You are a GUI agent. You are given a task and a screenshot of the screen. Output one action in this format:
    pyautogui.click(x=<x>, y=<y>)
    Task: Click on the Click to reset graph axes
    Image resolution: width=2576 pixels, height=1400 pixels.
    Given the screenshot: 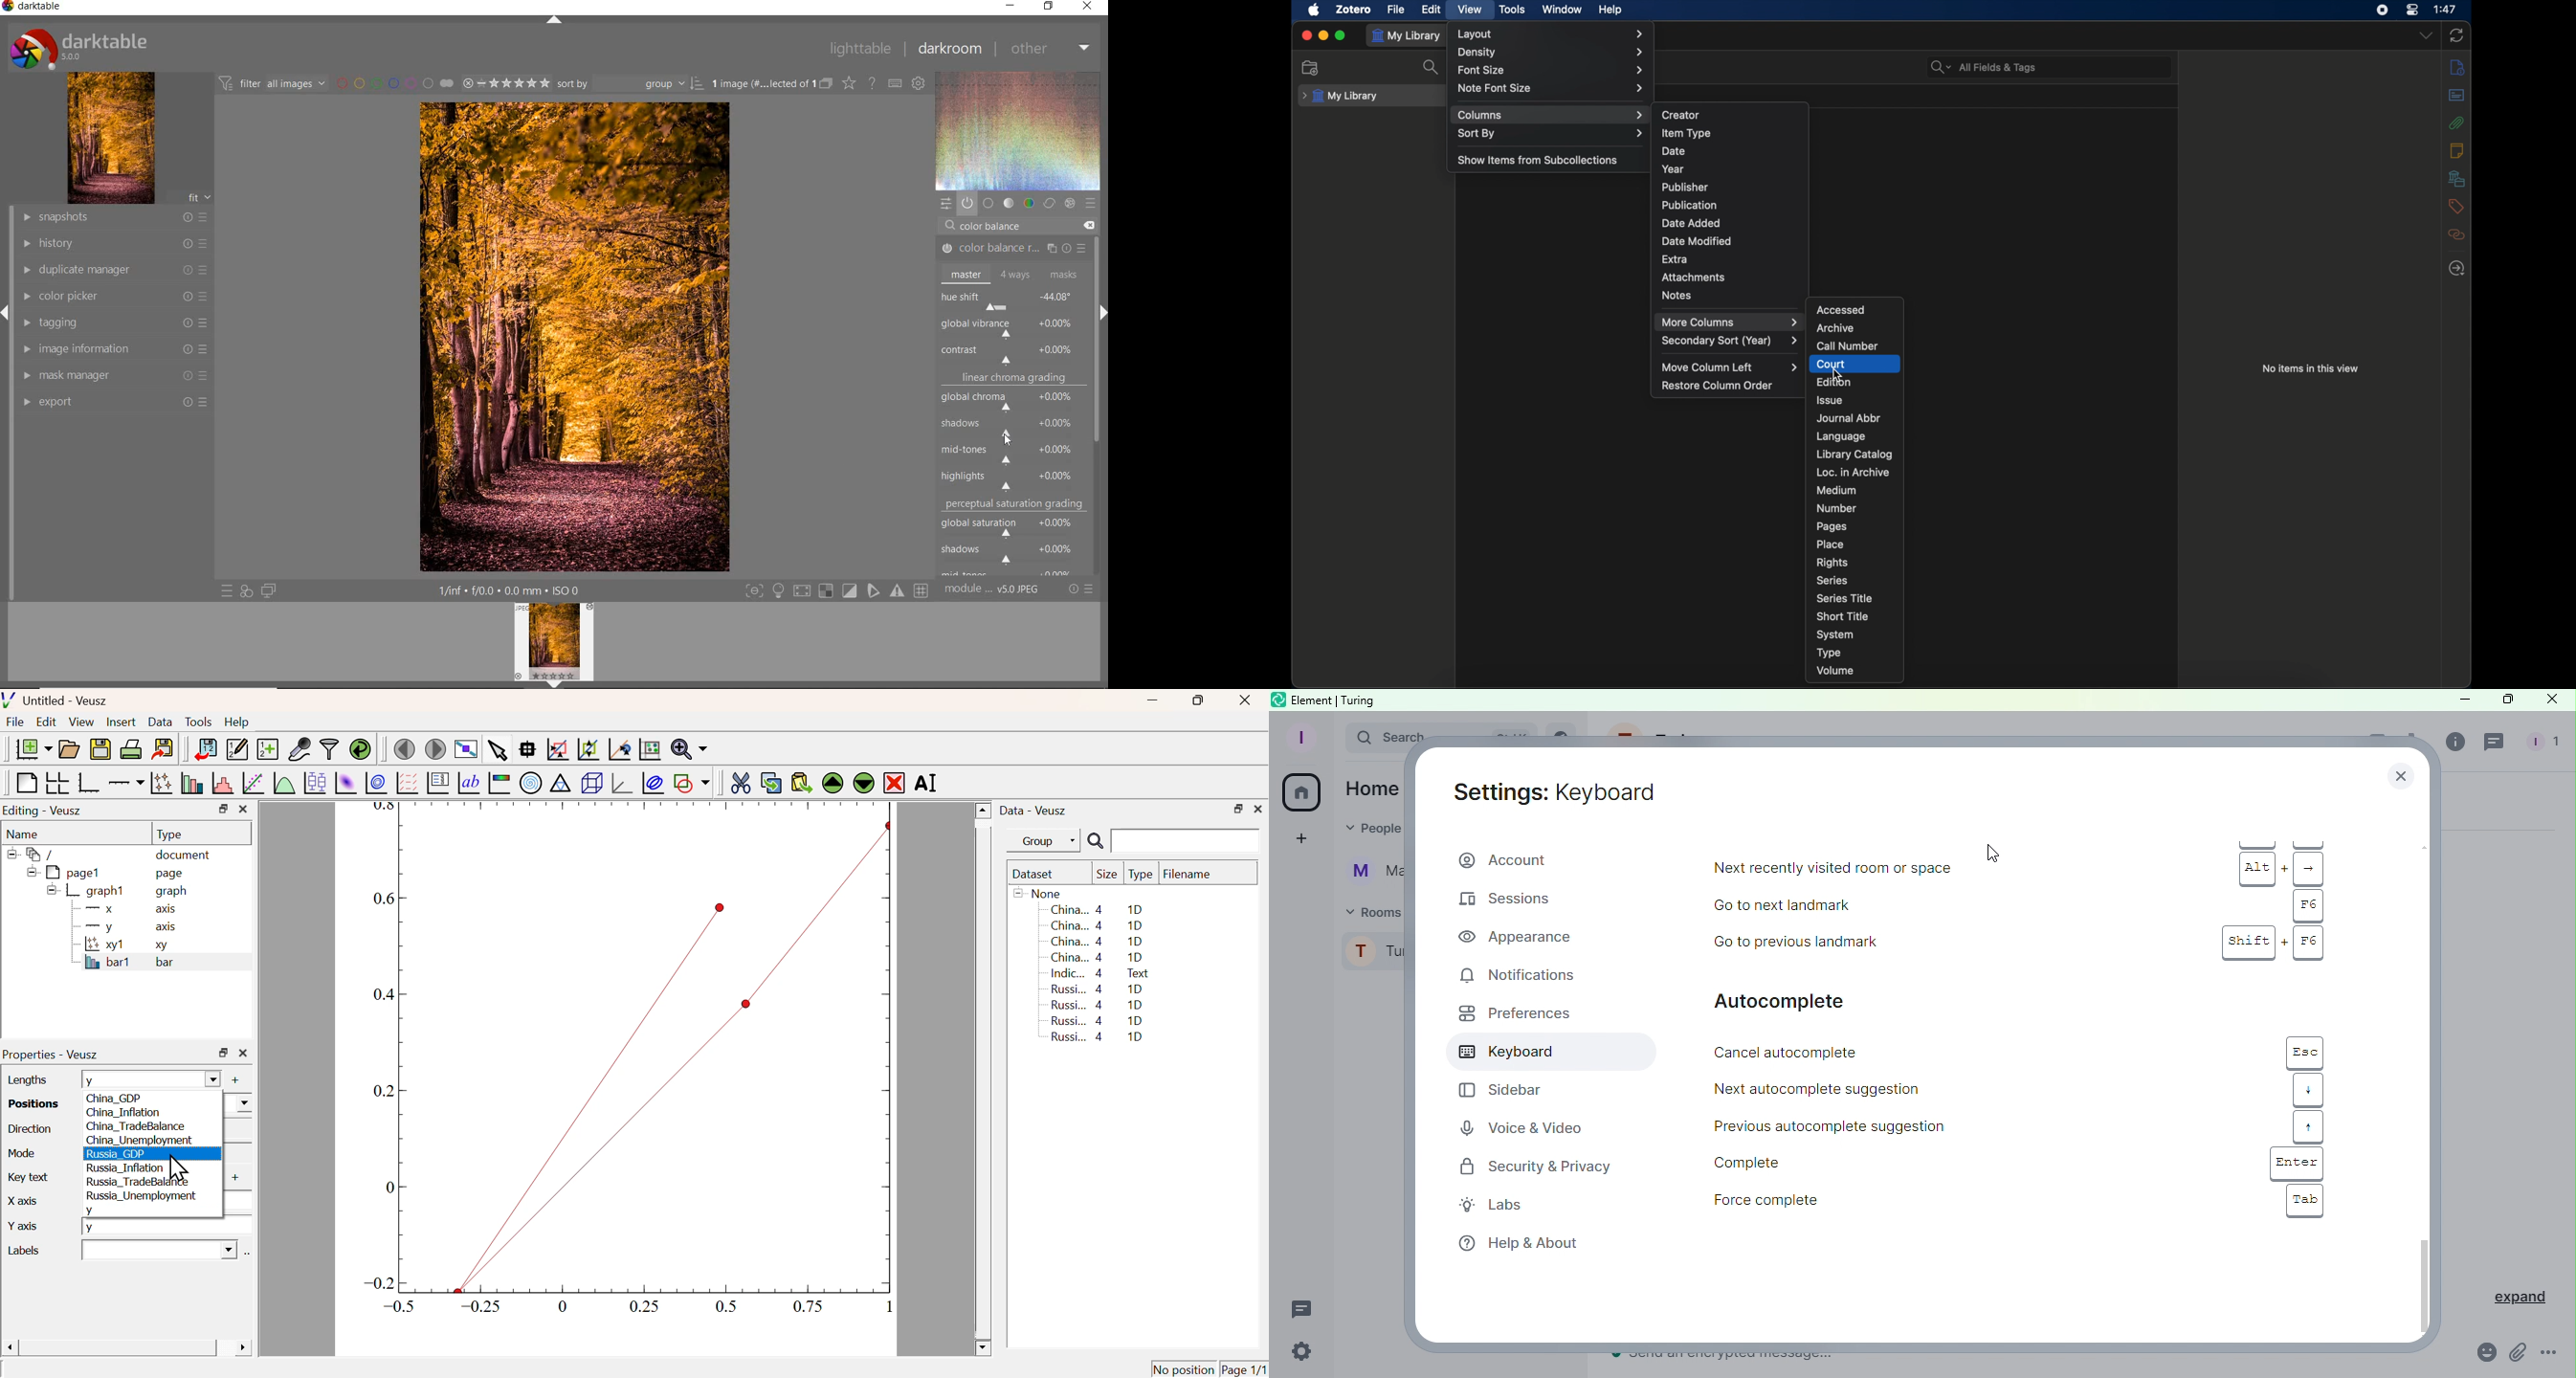 What is the action you would take?
    pyautogui.click(x=618, y=750)
    